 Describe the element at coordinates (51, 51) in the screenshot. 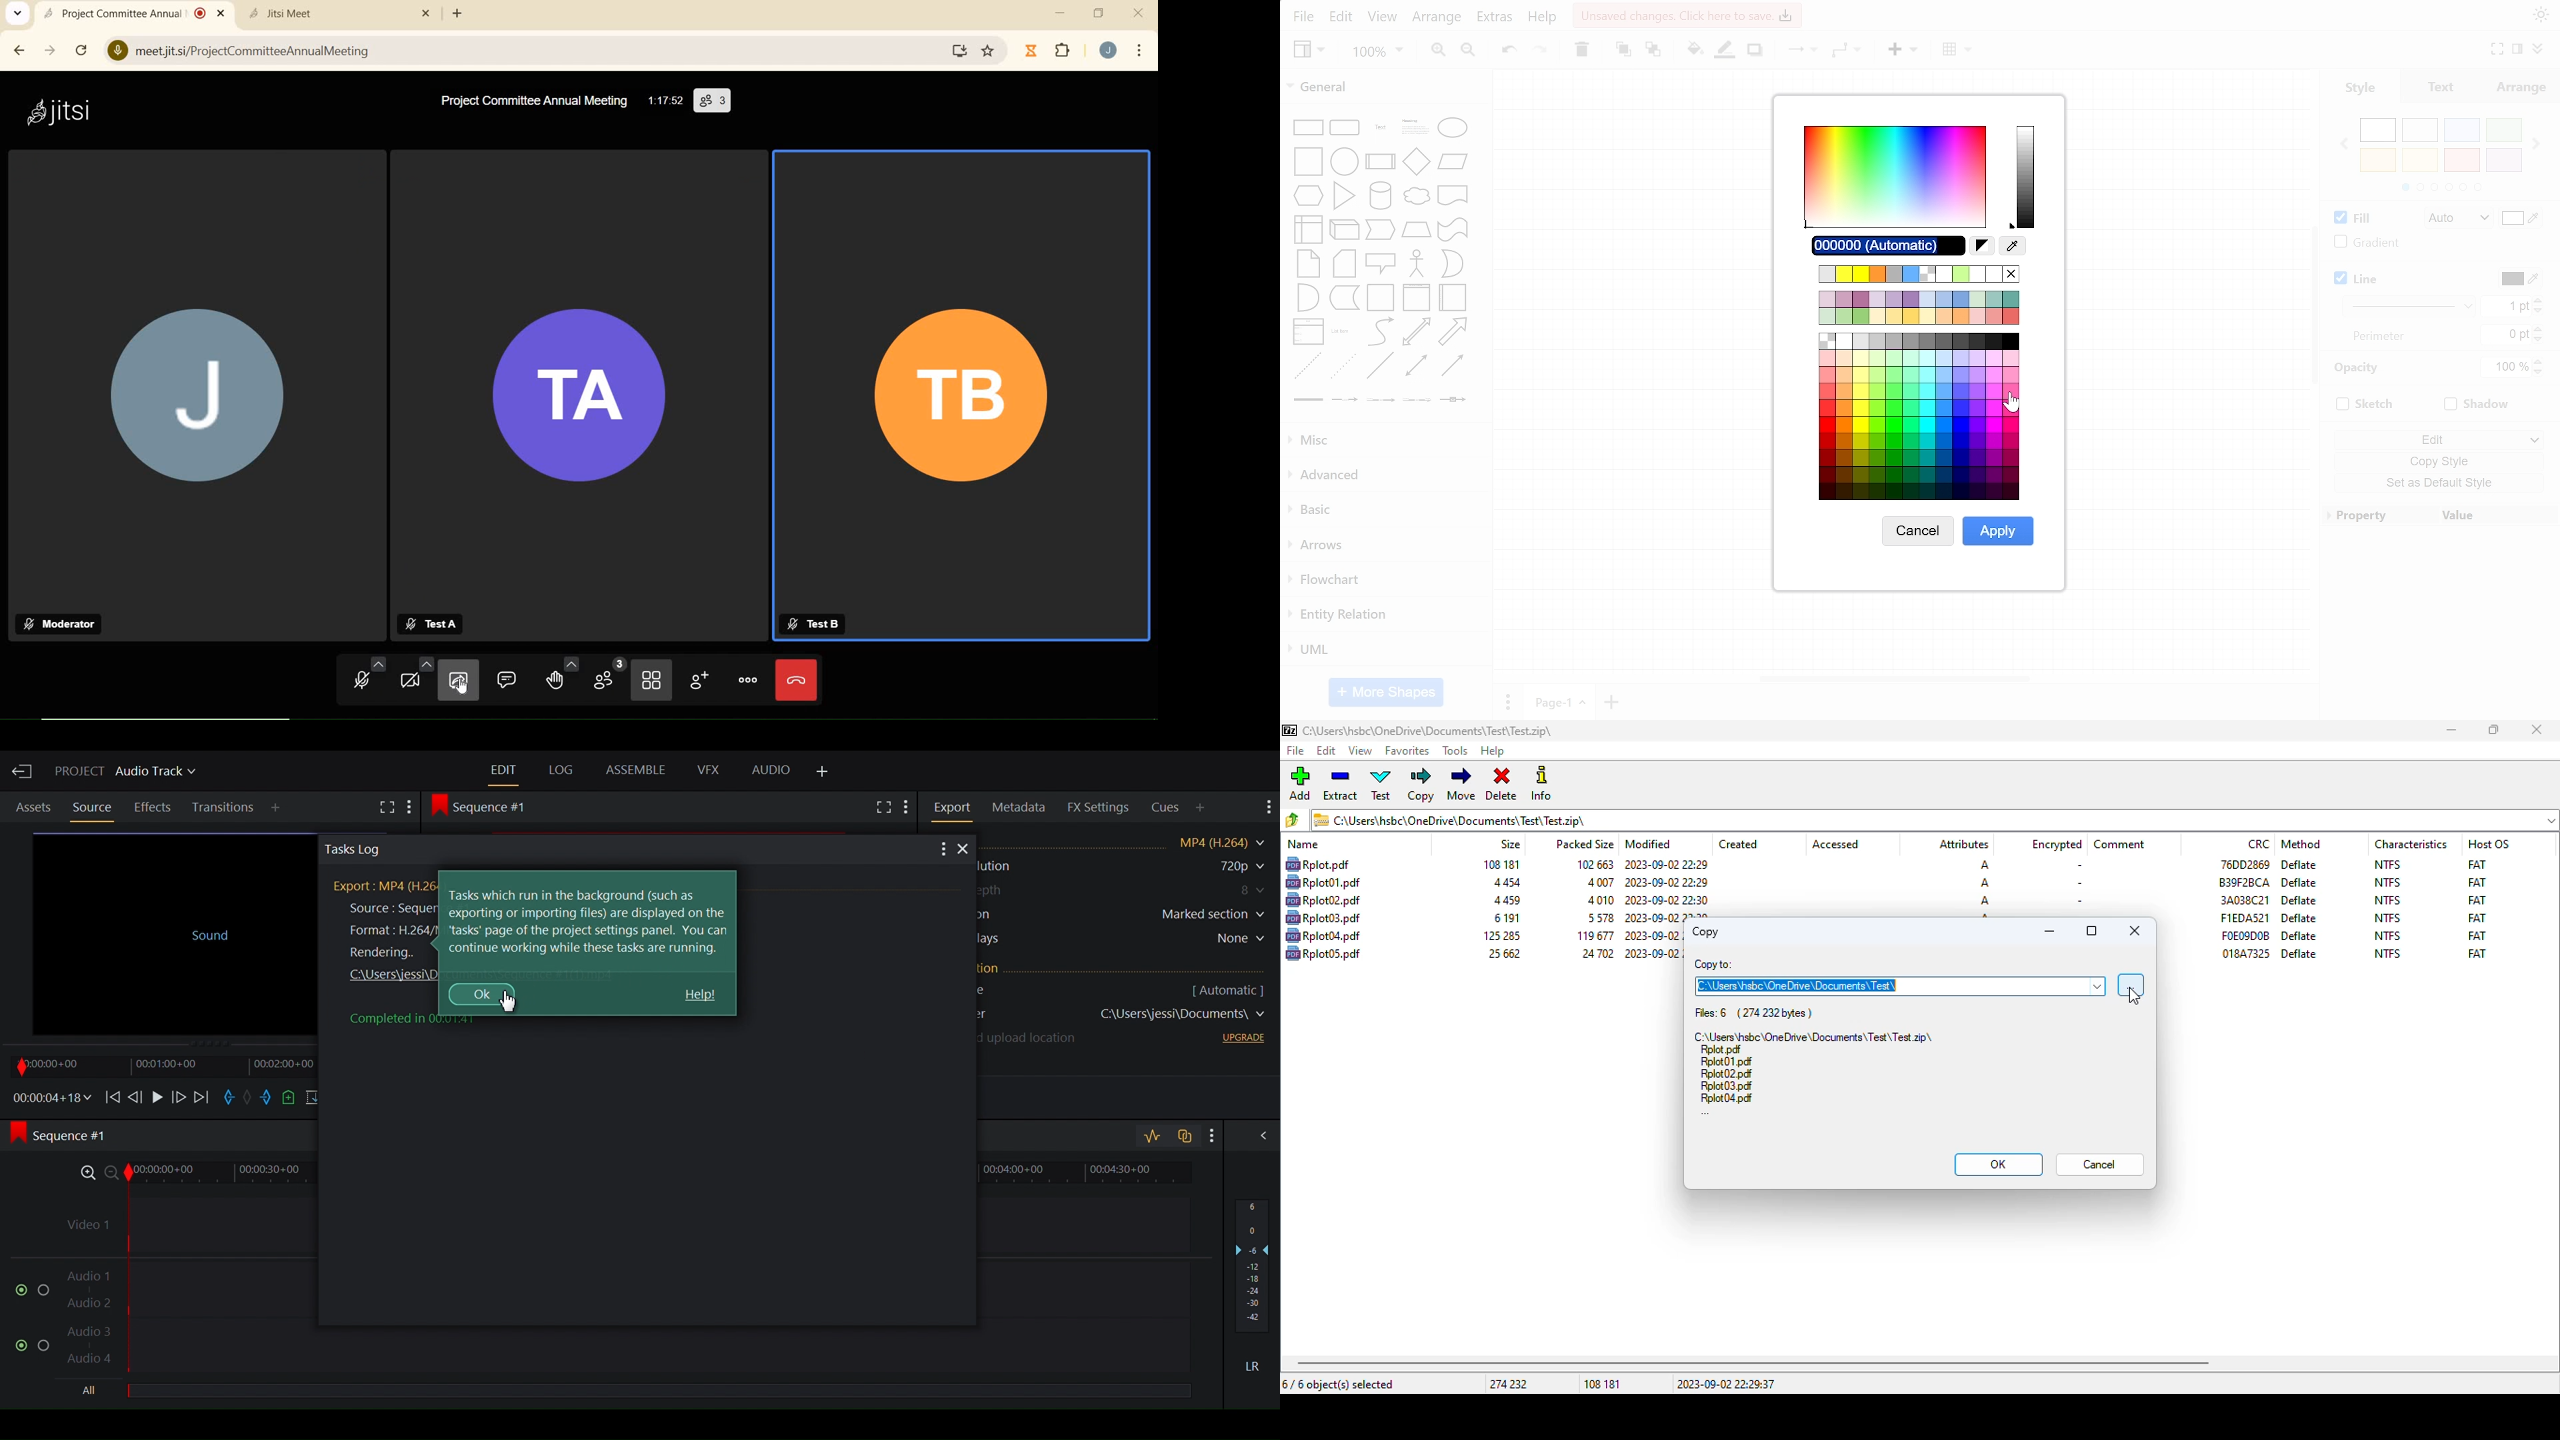

I see `forward` at that location.